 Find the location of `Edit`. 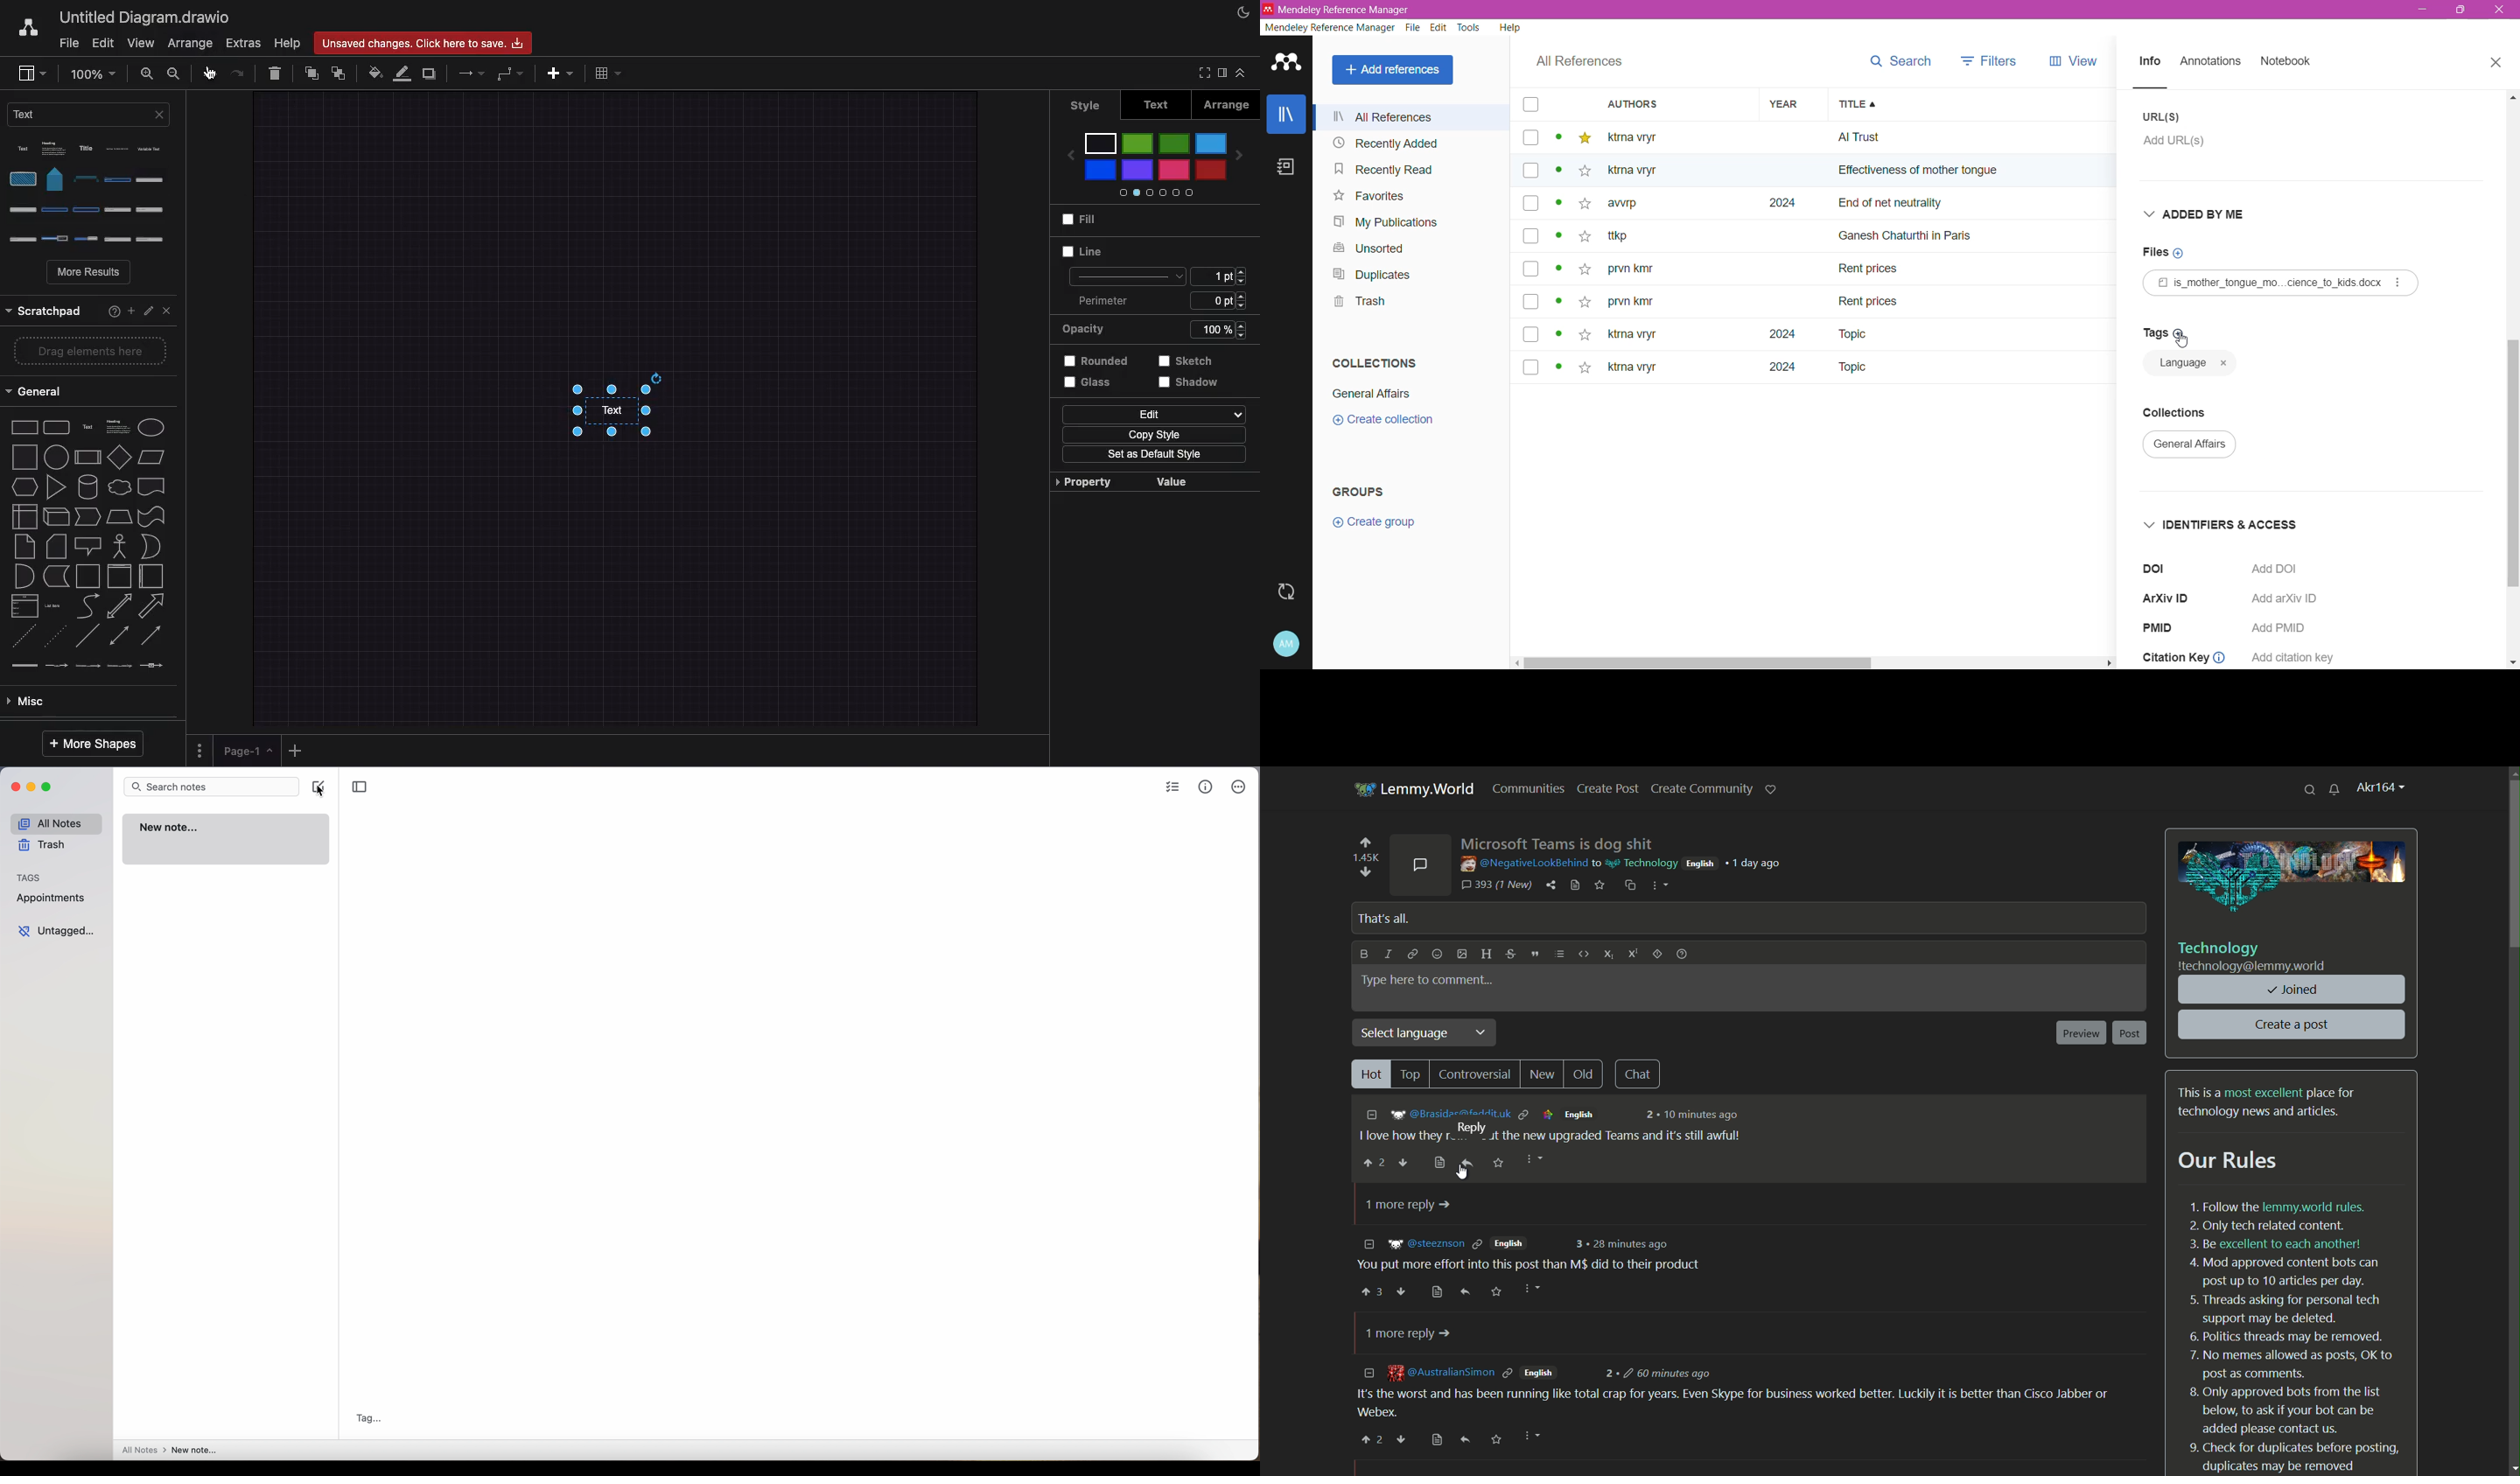

Edit is located at coordinates (104, 42).